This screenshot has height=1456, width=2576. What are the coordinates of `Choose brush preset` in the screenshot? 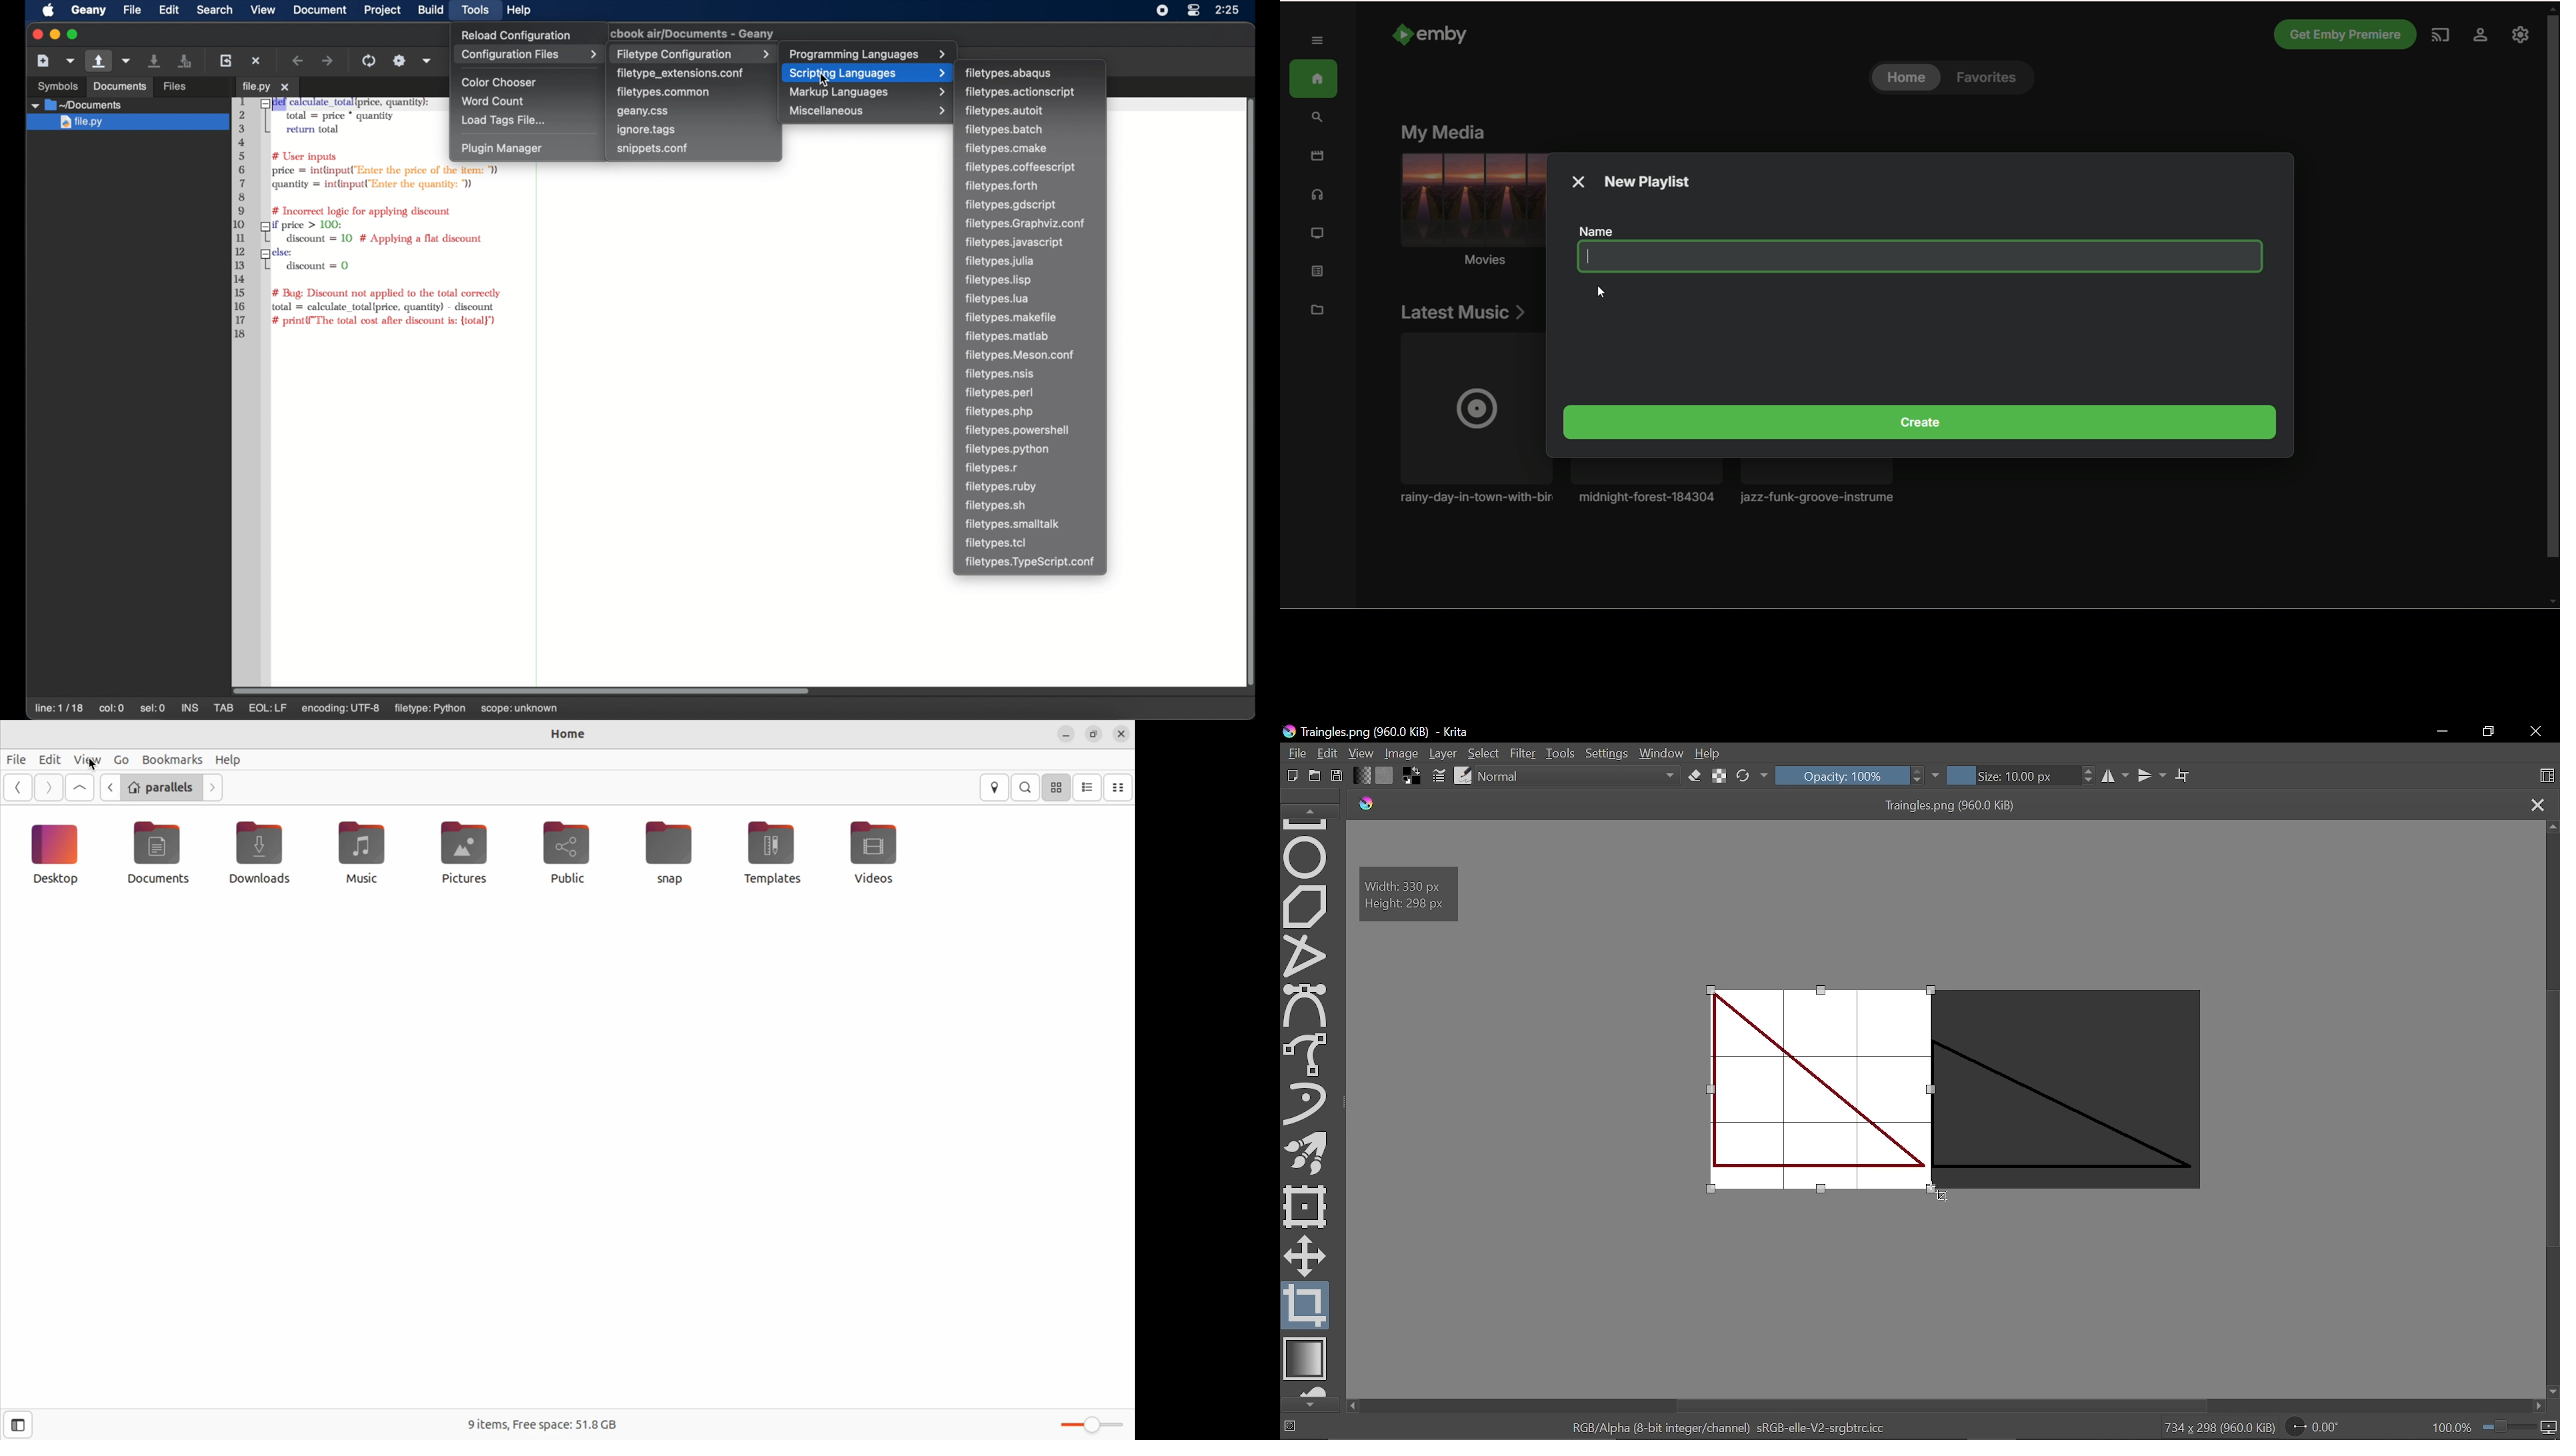 It's located at (1462, 776).